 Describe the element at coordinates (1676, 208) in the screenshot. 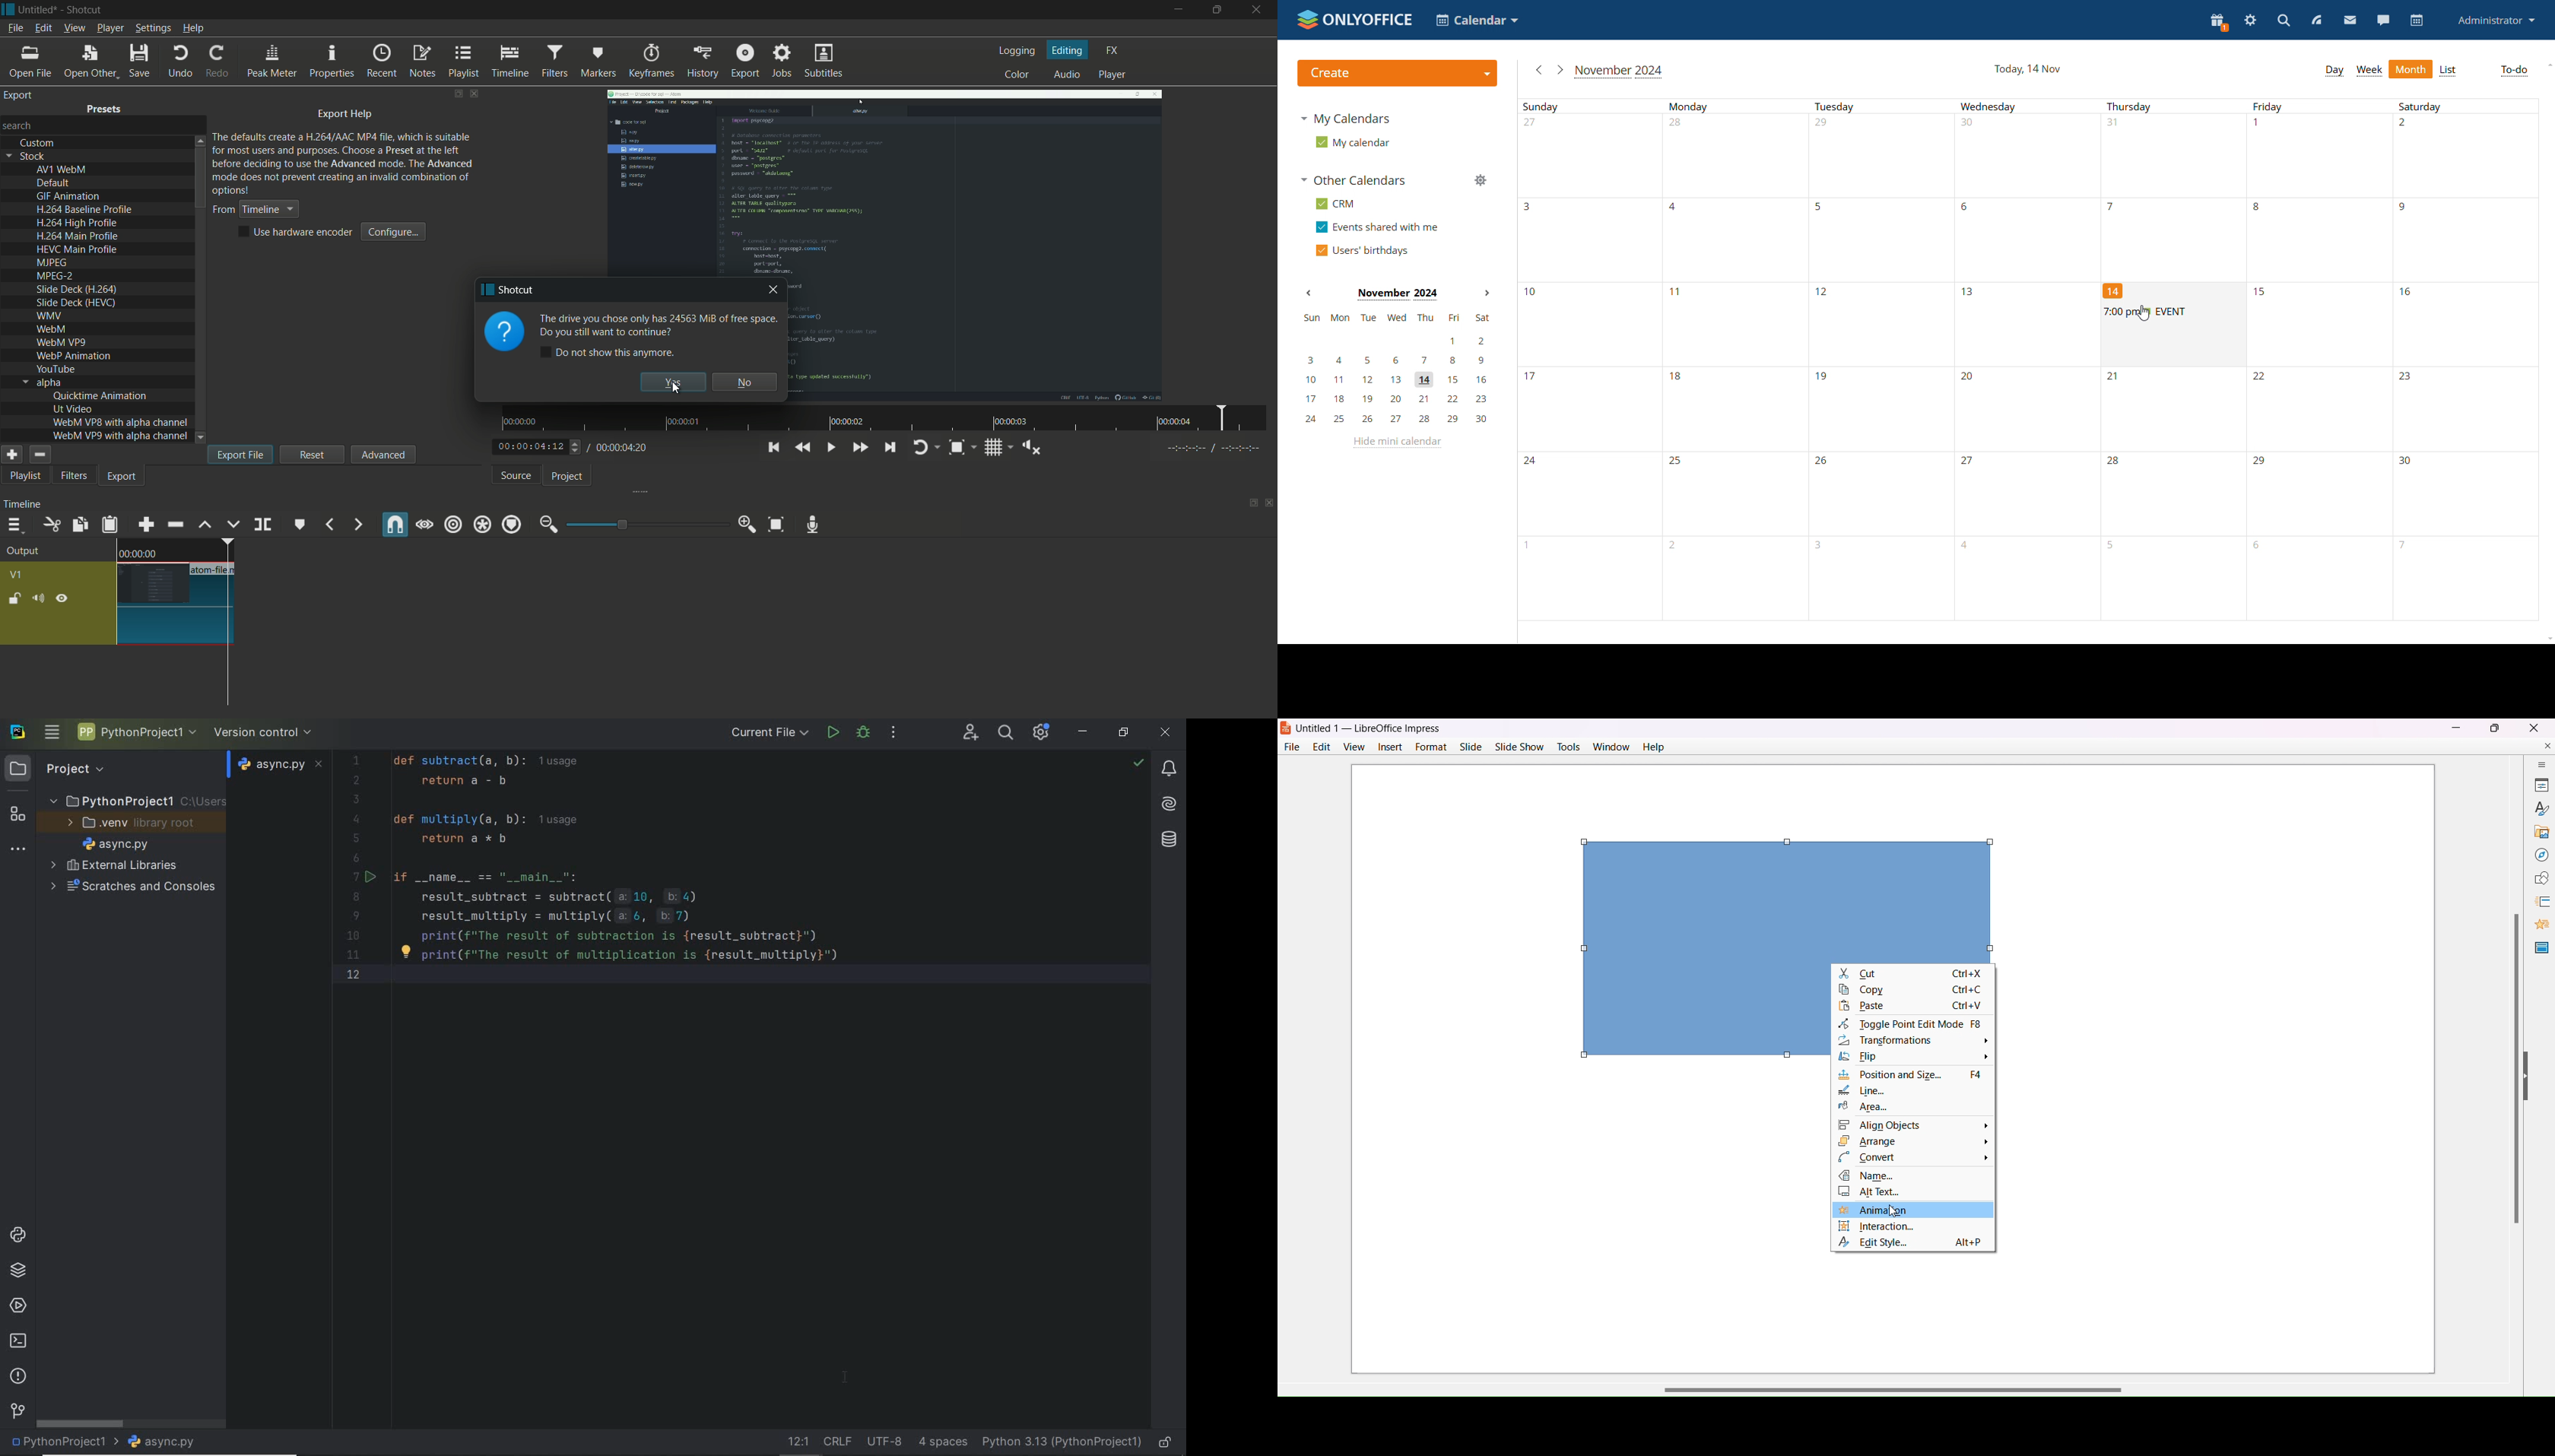

I see `number` at that location.